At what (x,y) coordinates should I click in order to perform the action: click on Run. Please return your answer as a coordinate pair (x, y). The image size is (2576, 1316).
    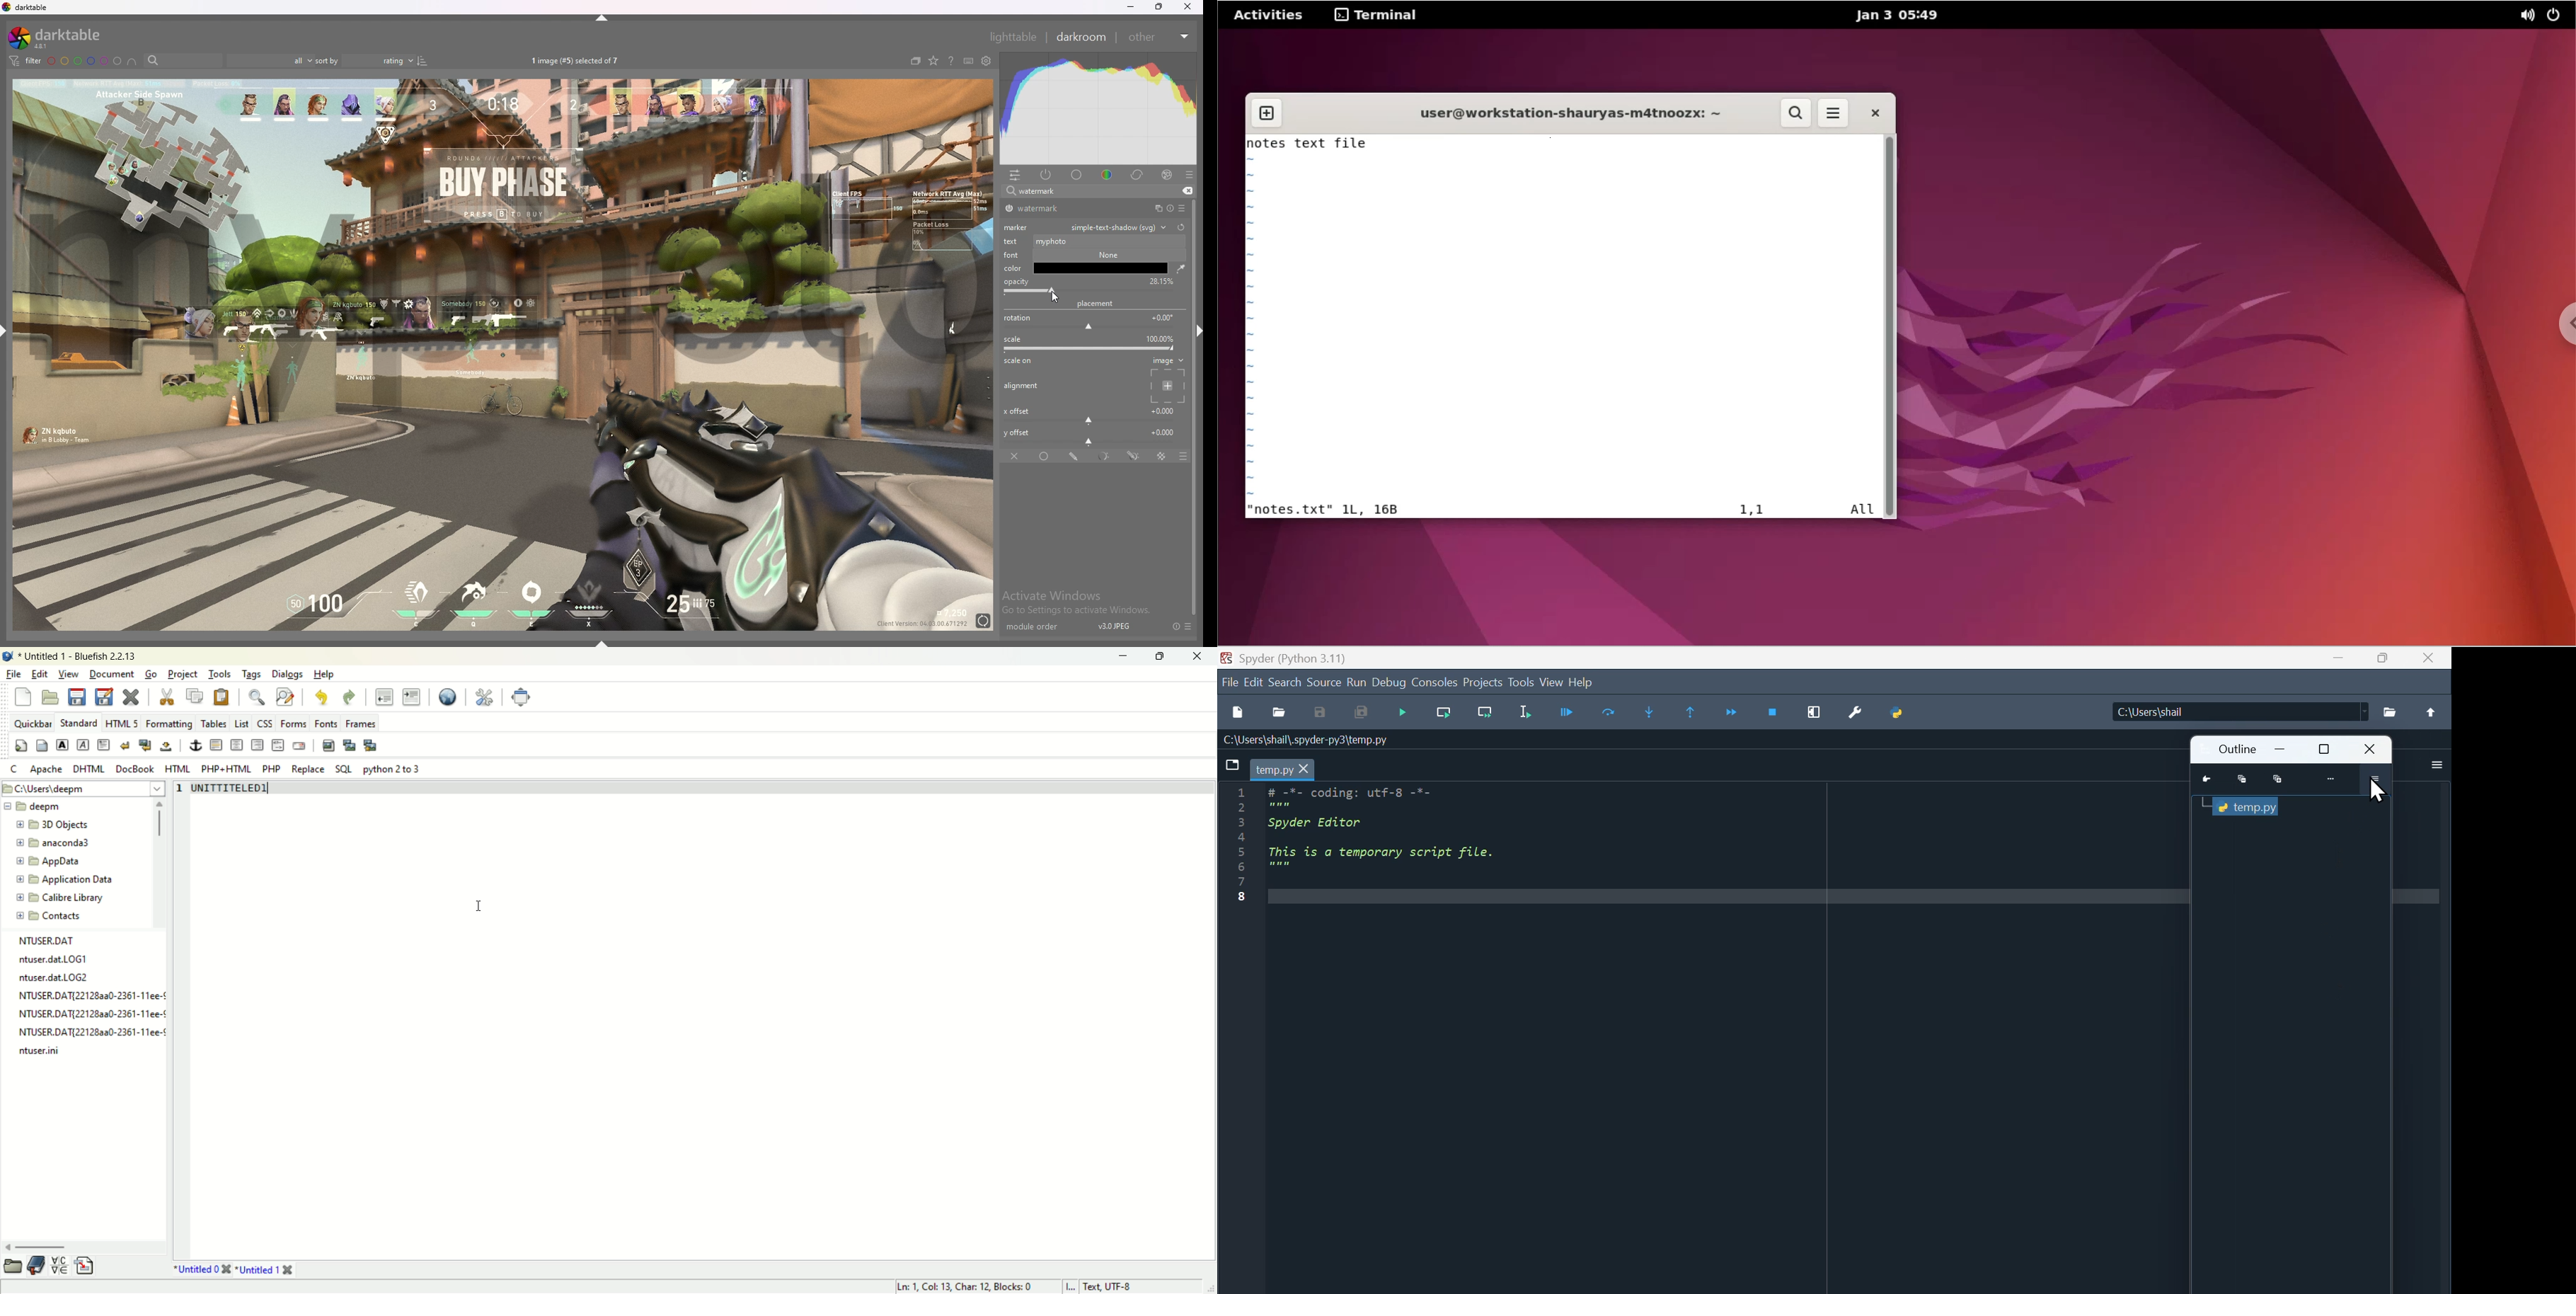
    Looking at the image, I should click on (1568, 711).